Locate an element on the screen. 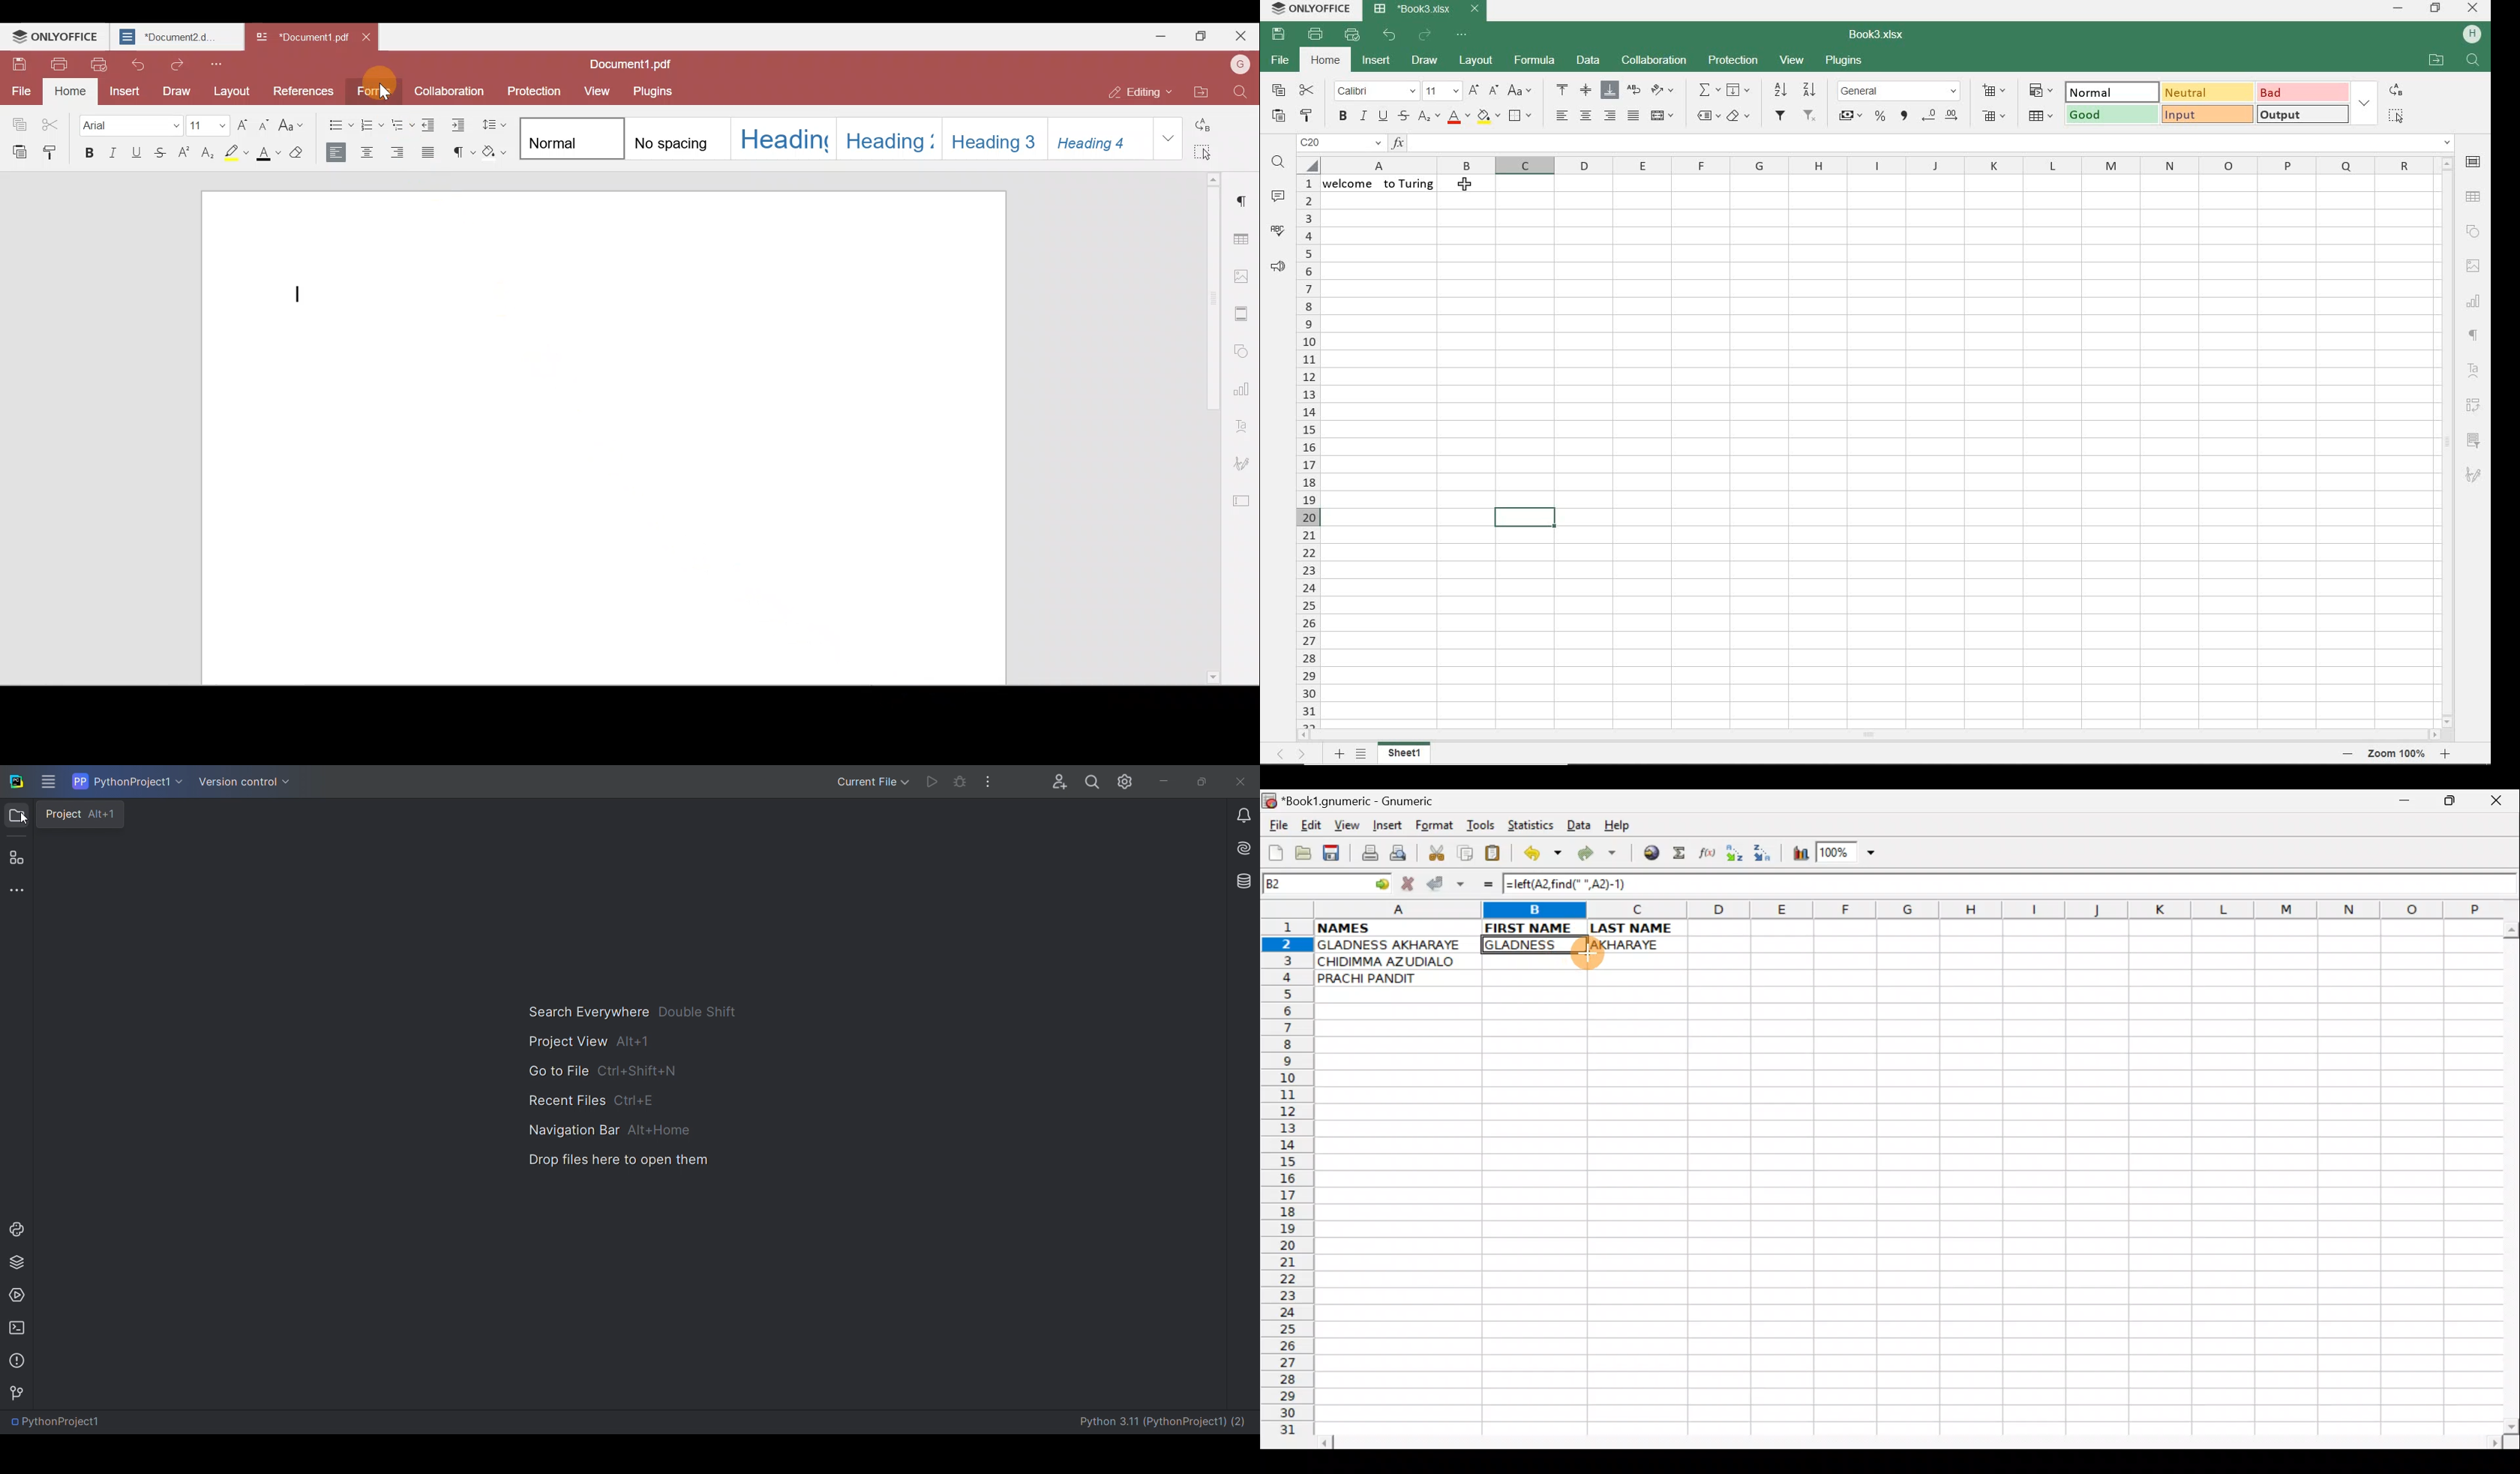 This screenshot has height=1484, width=2520. Align center is located at coordinates (369, 154).